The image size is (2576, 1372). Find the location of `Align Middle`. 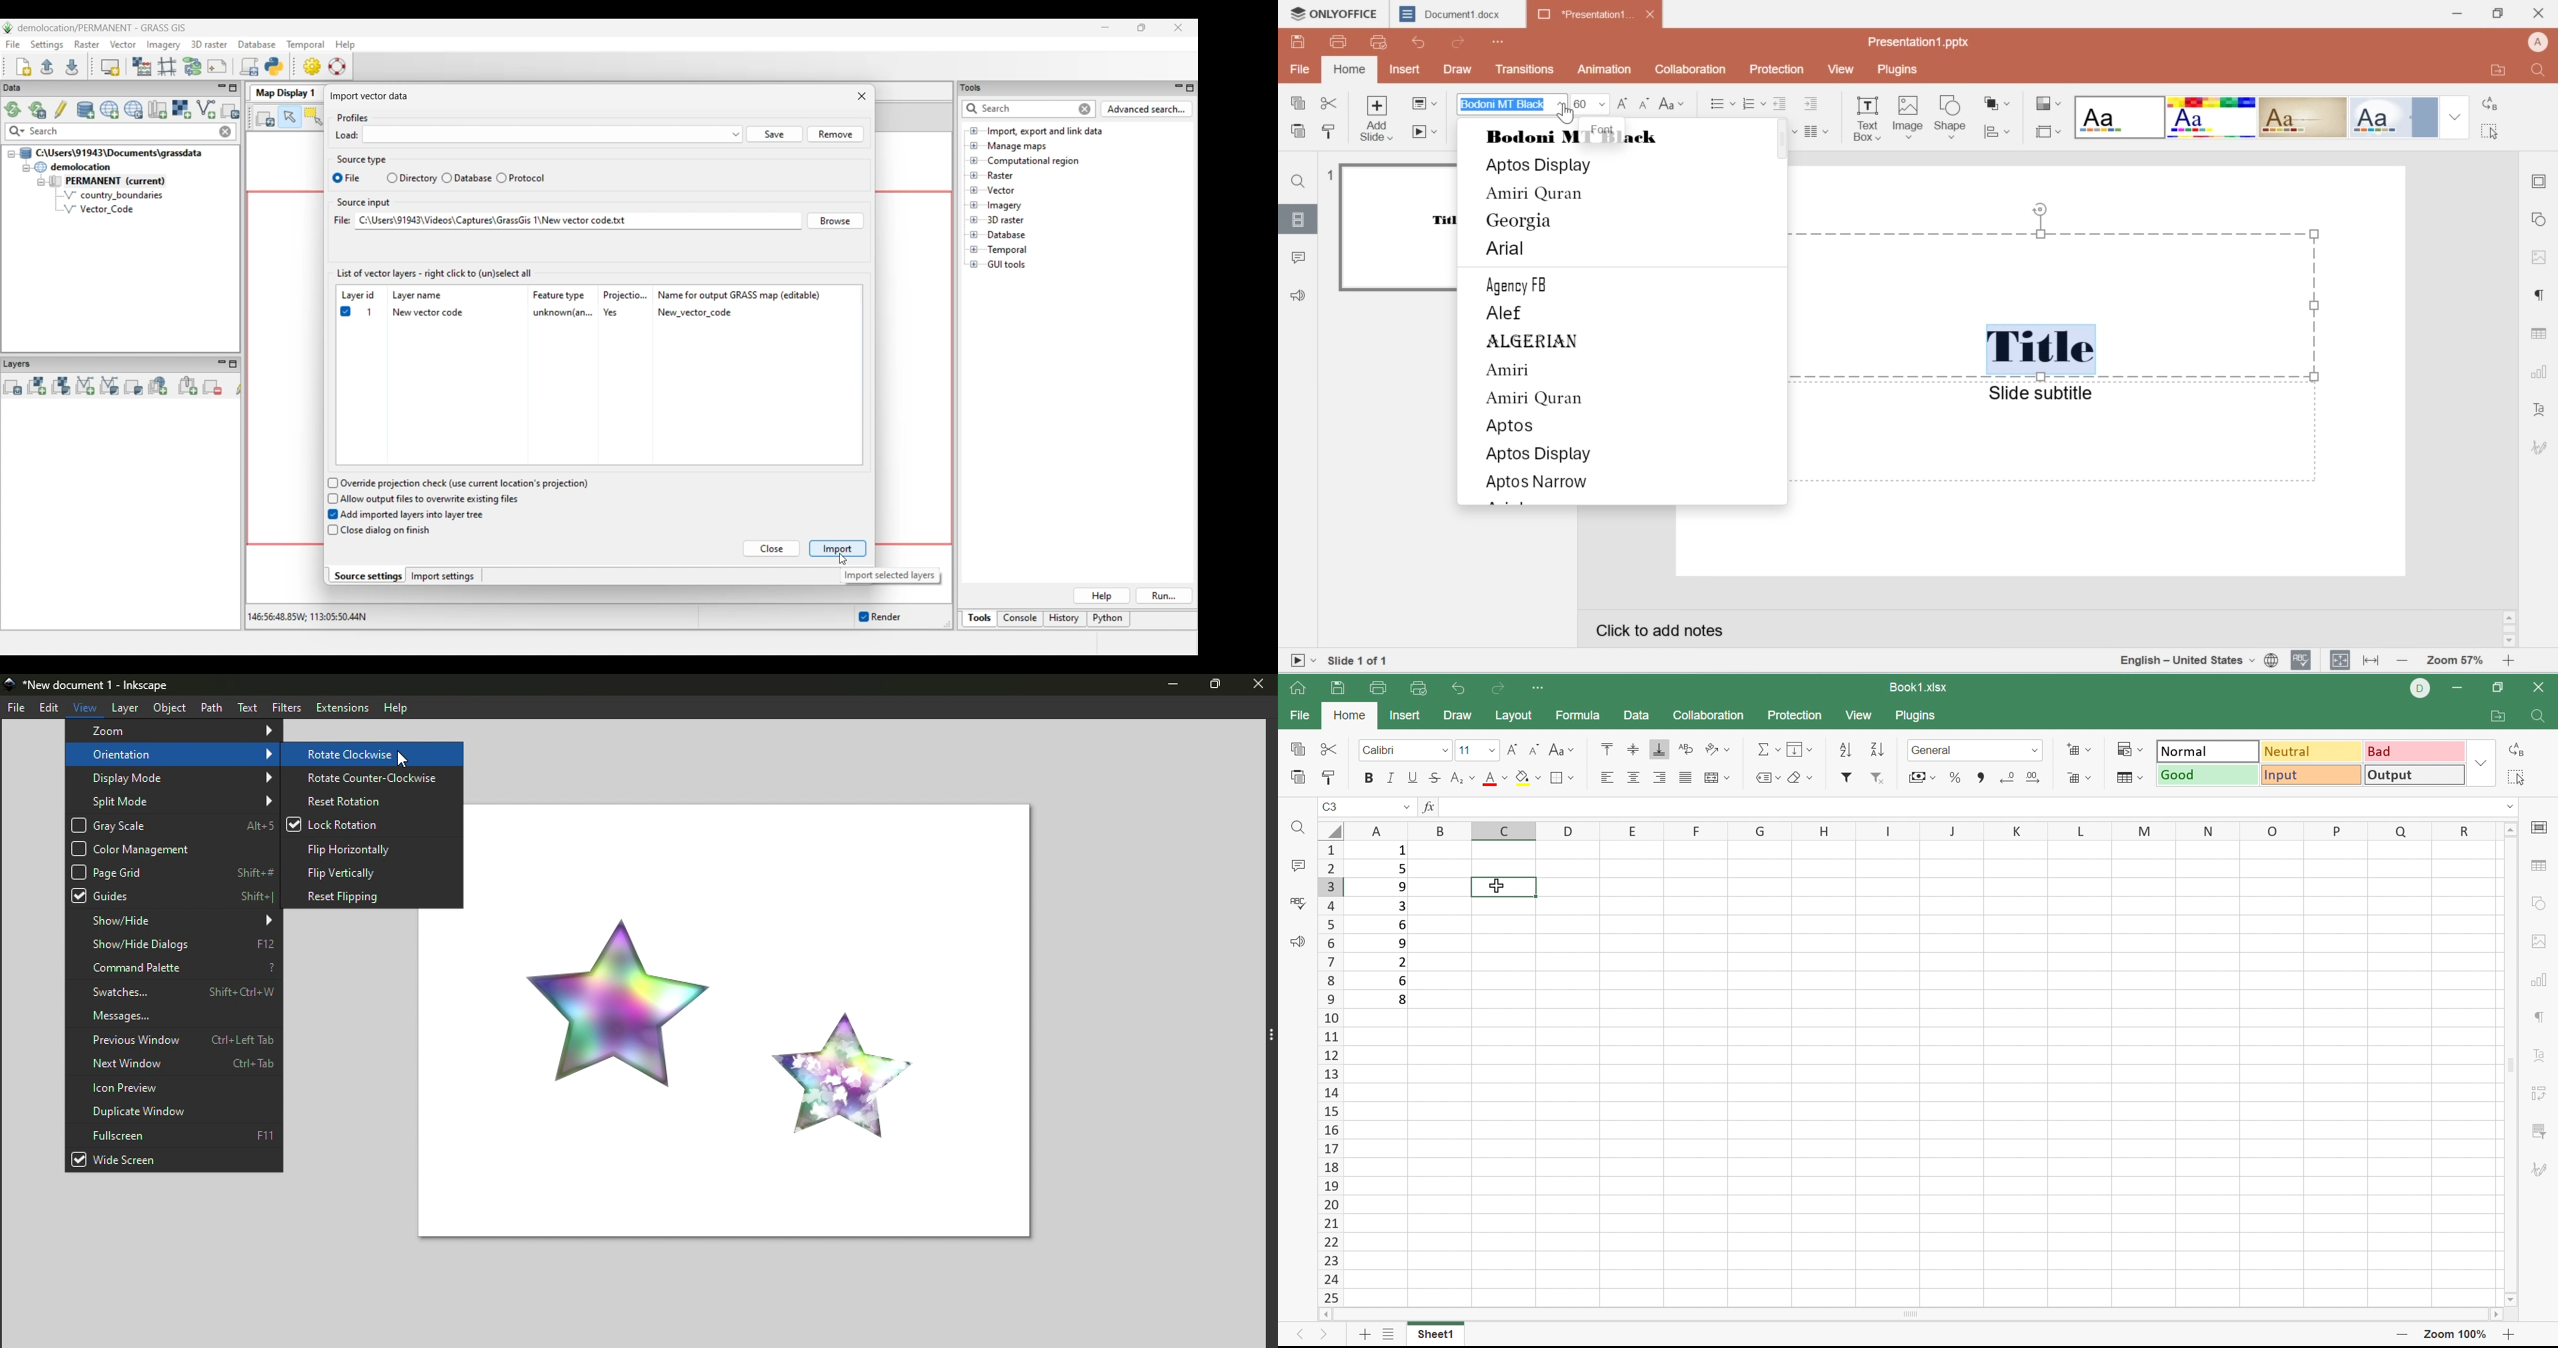

Align Middle is located at coordinates (1631, 749).